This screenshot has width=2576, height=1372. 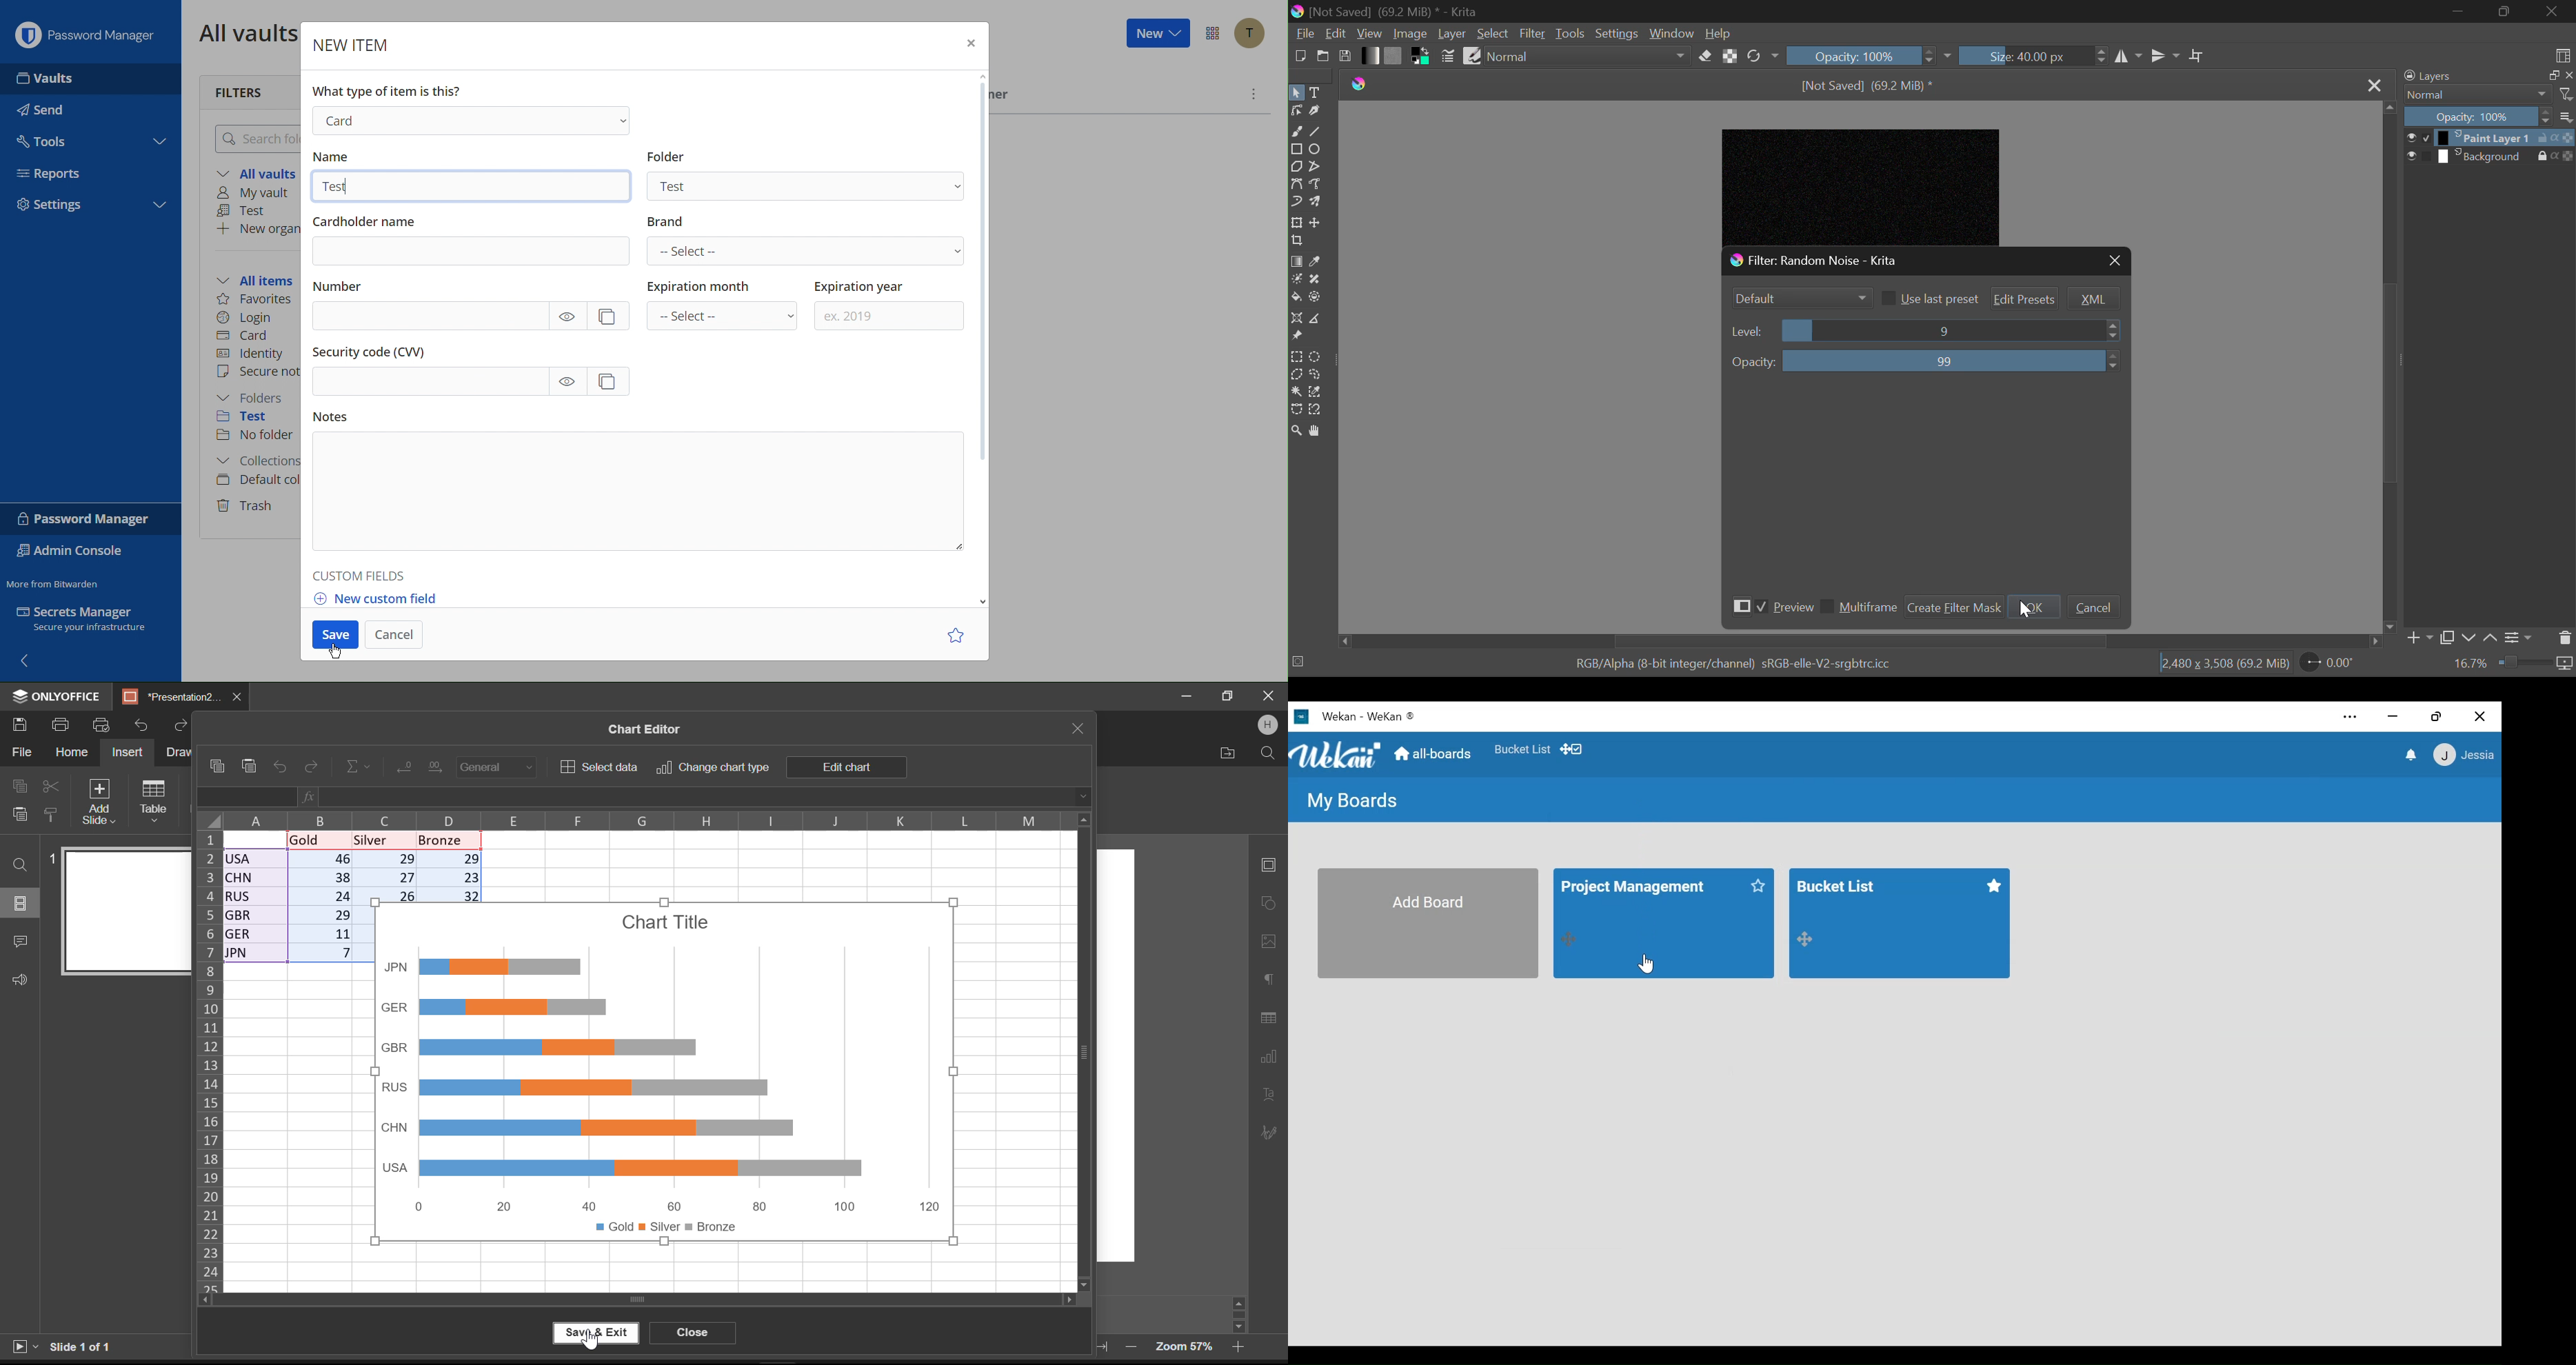 I want to click on Chart input data, so click(x=354, y=866).